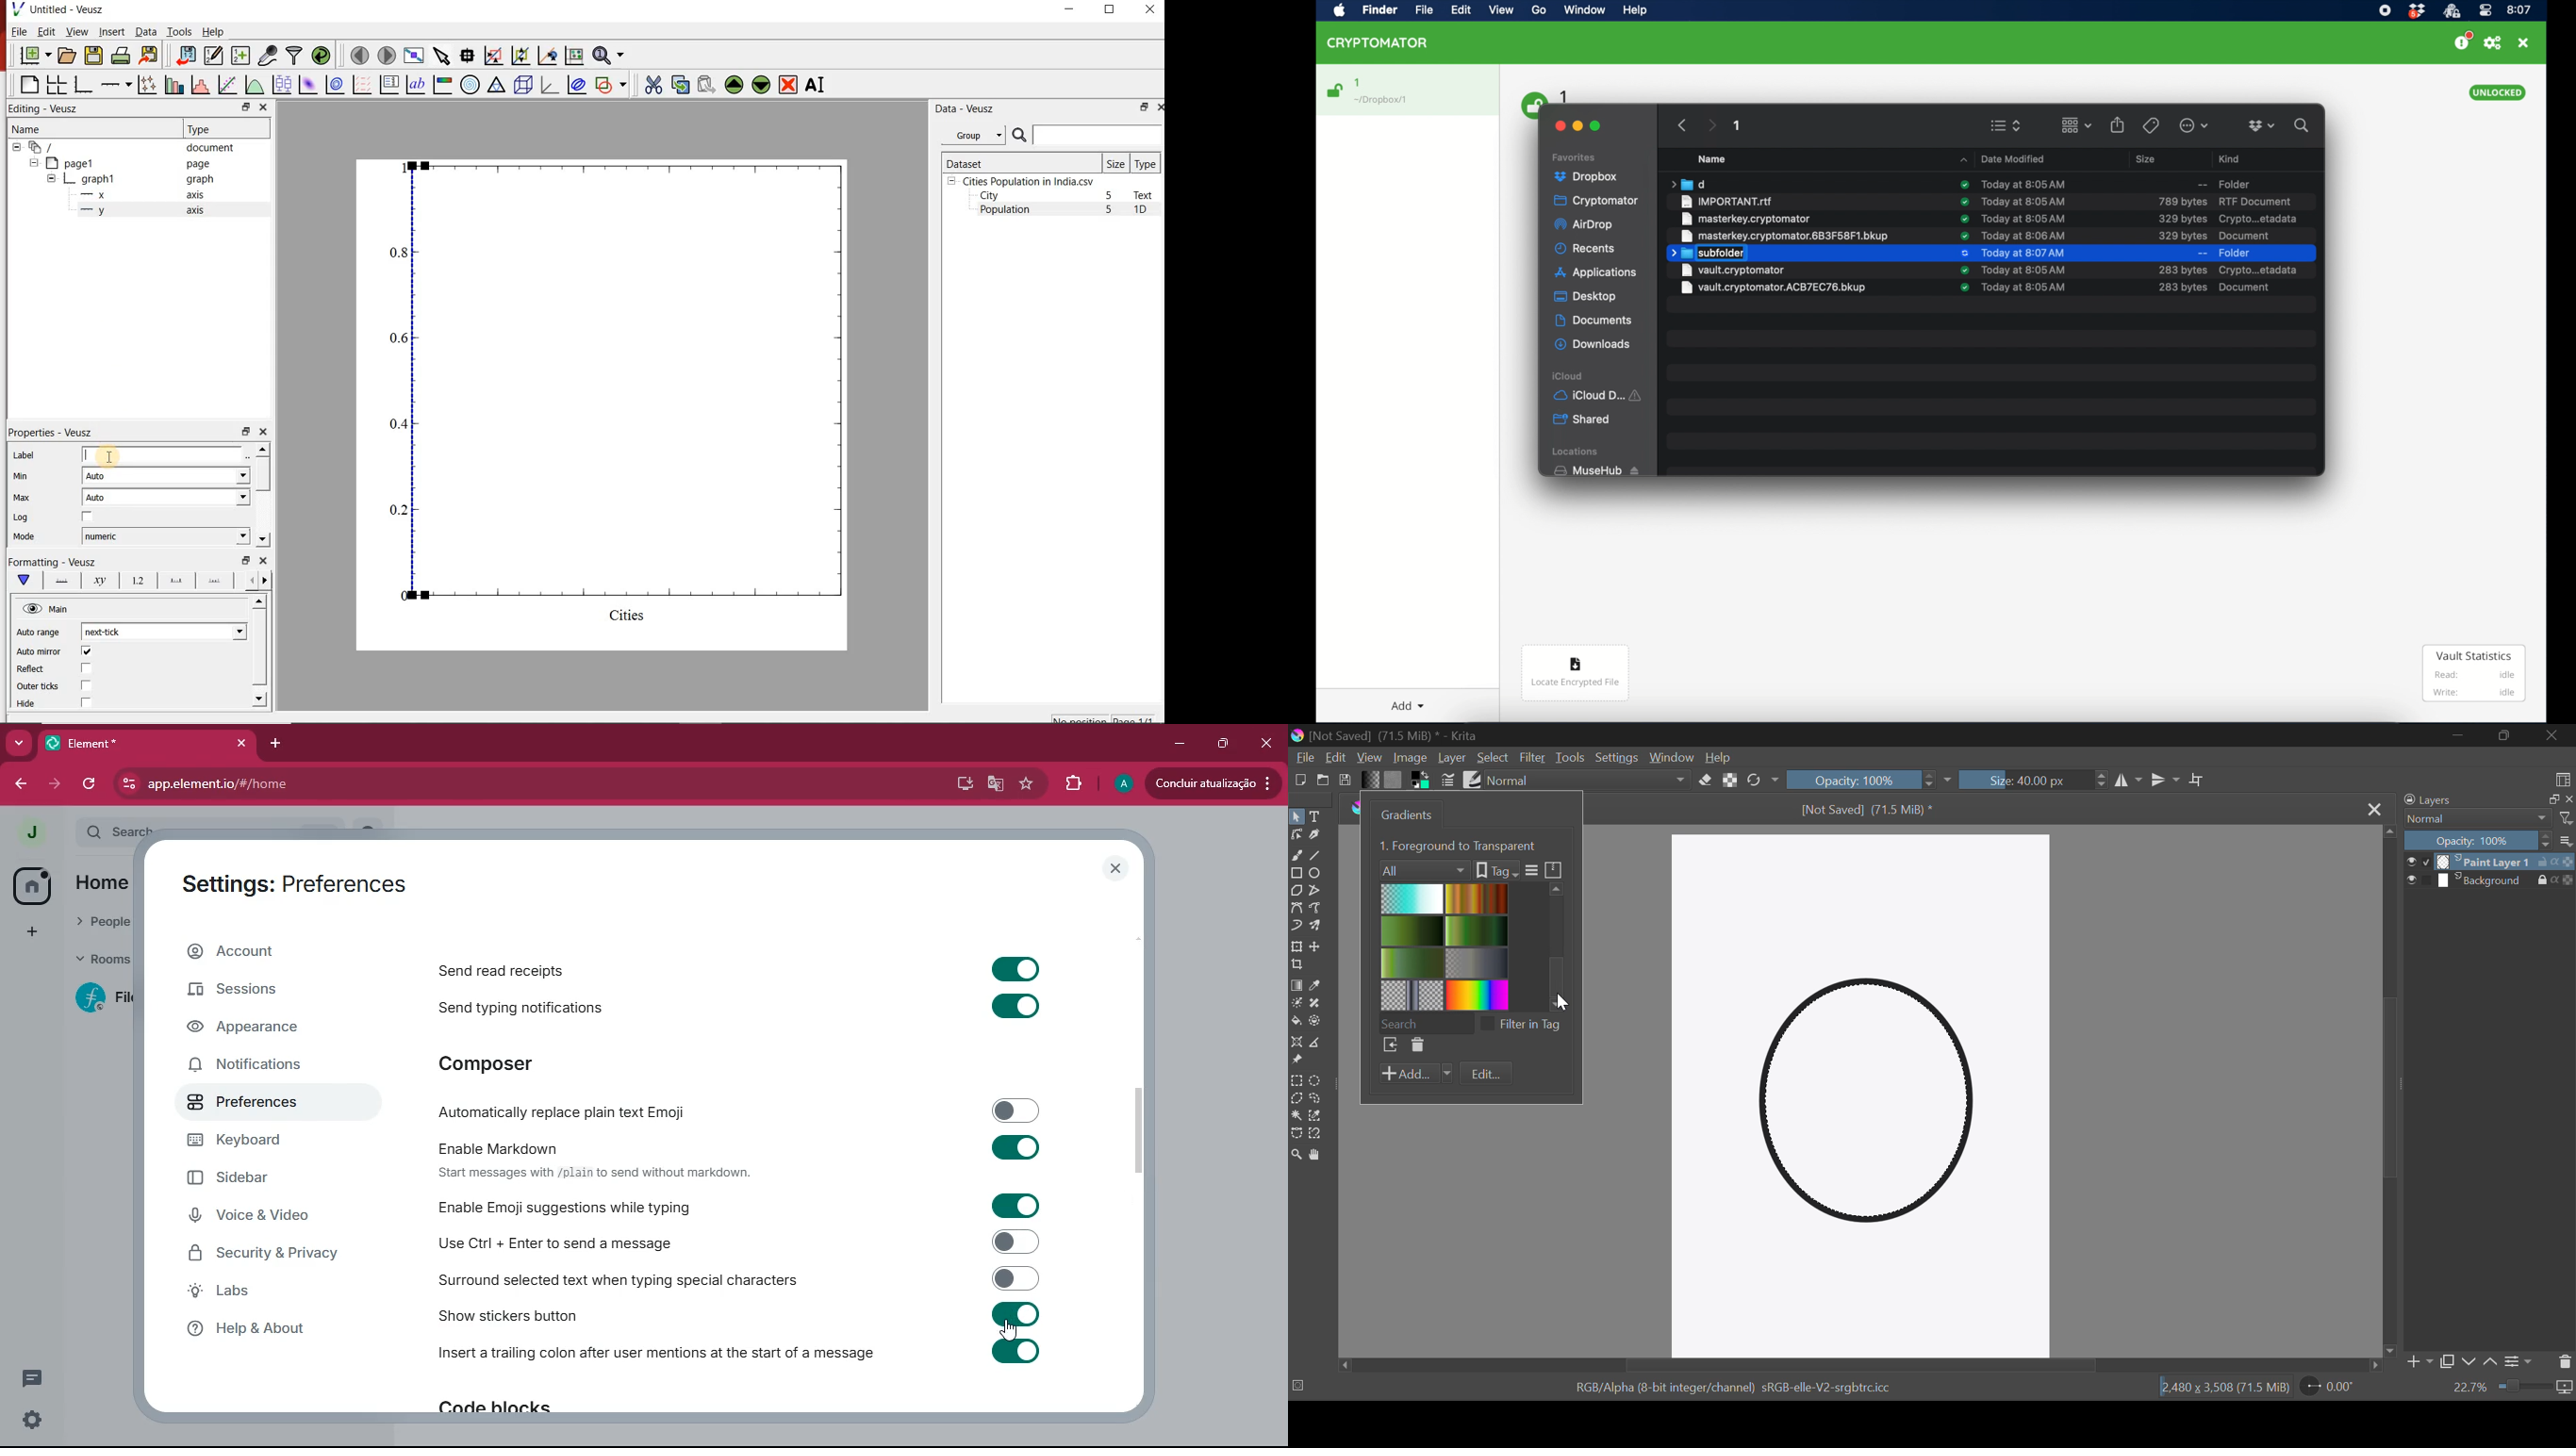 The height and width of the screenshot is (1456, 2576). Describe the element at coordinates (1390, 1045) in the screenshot. I see `Browse ` at that location.